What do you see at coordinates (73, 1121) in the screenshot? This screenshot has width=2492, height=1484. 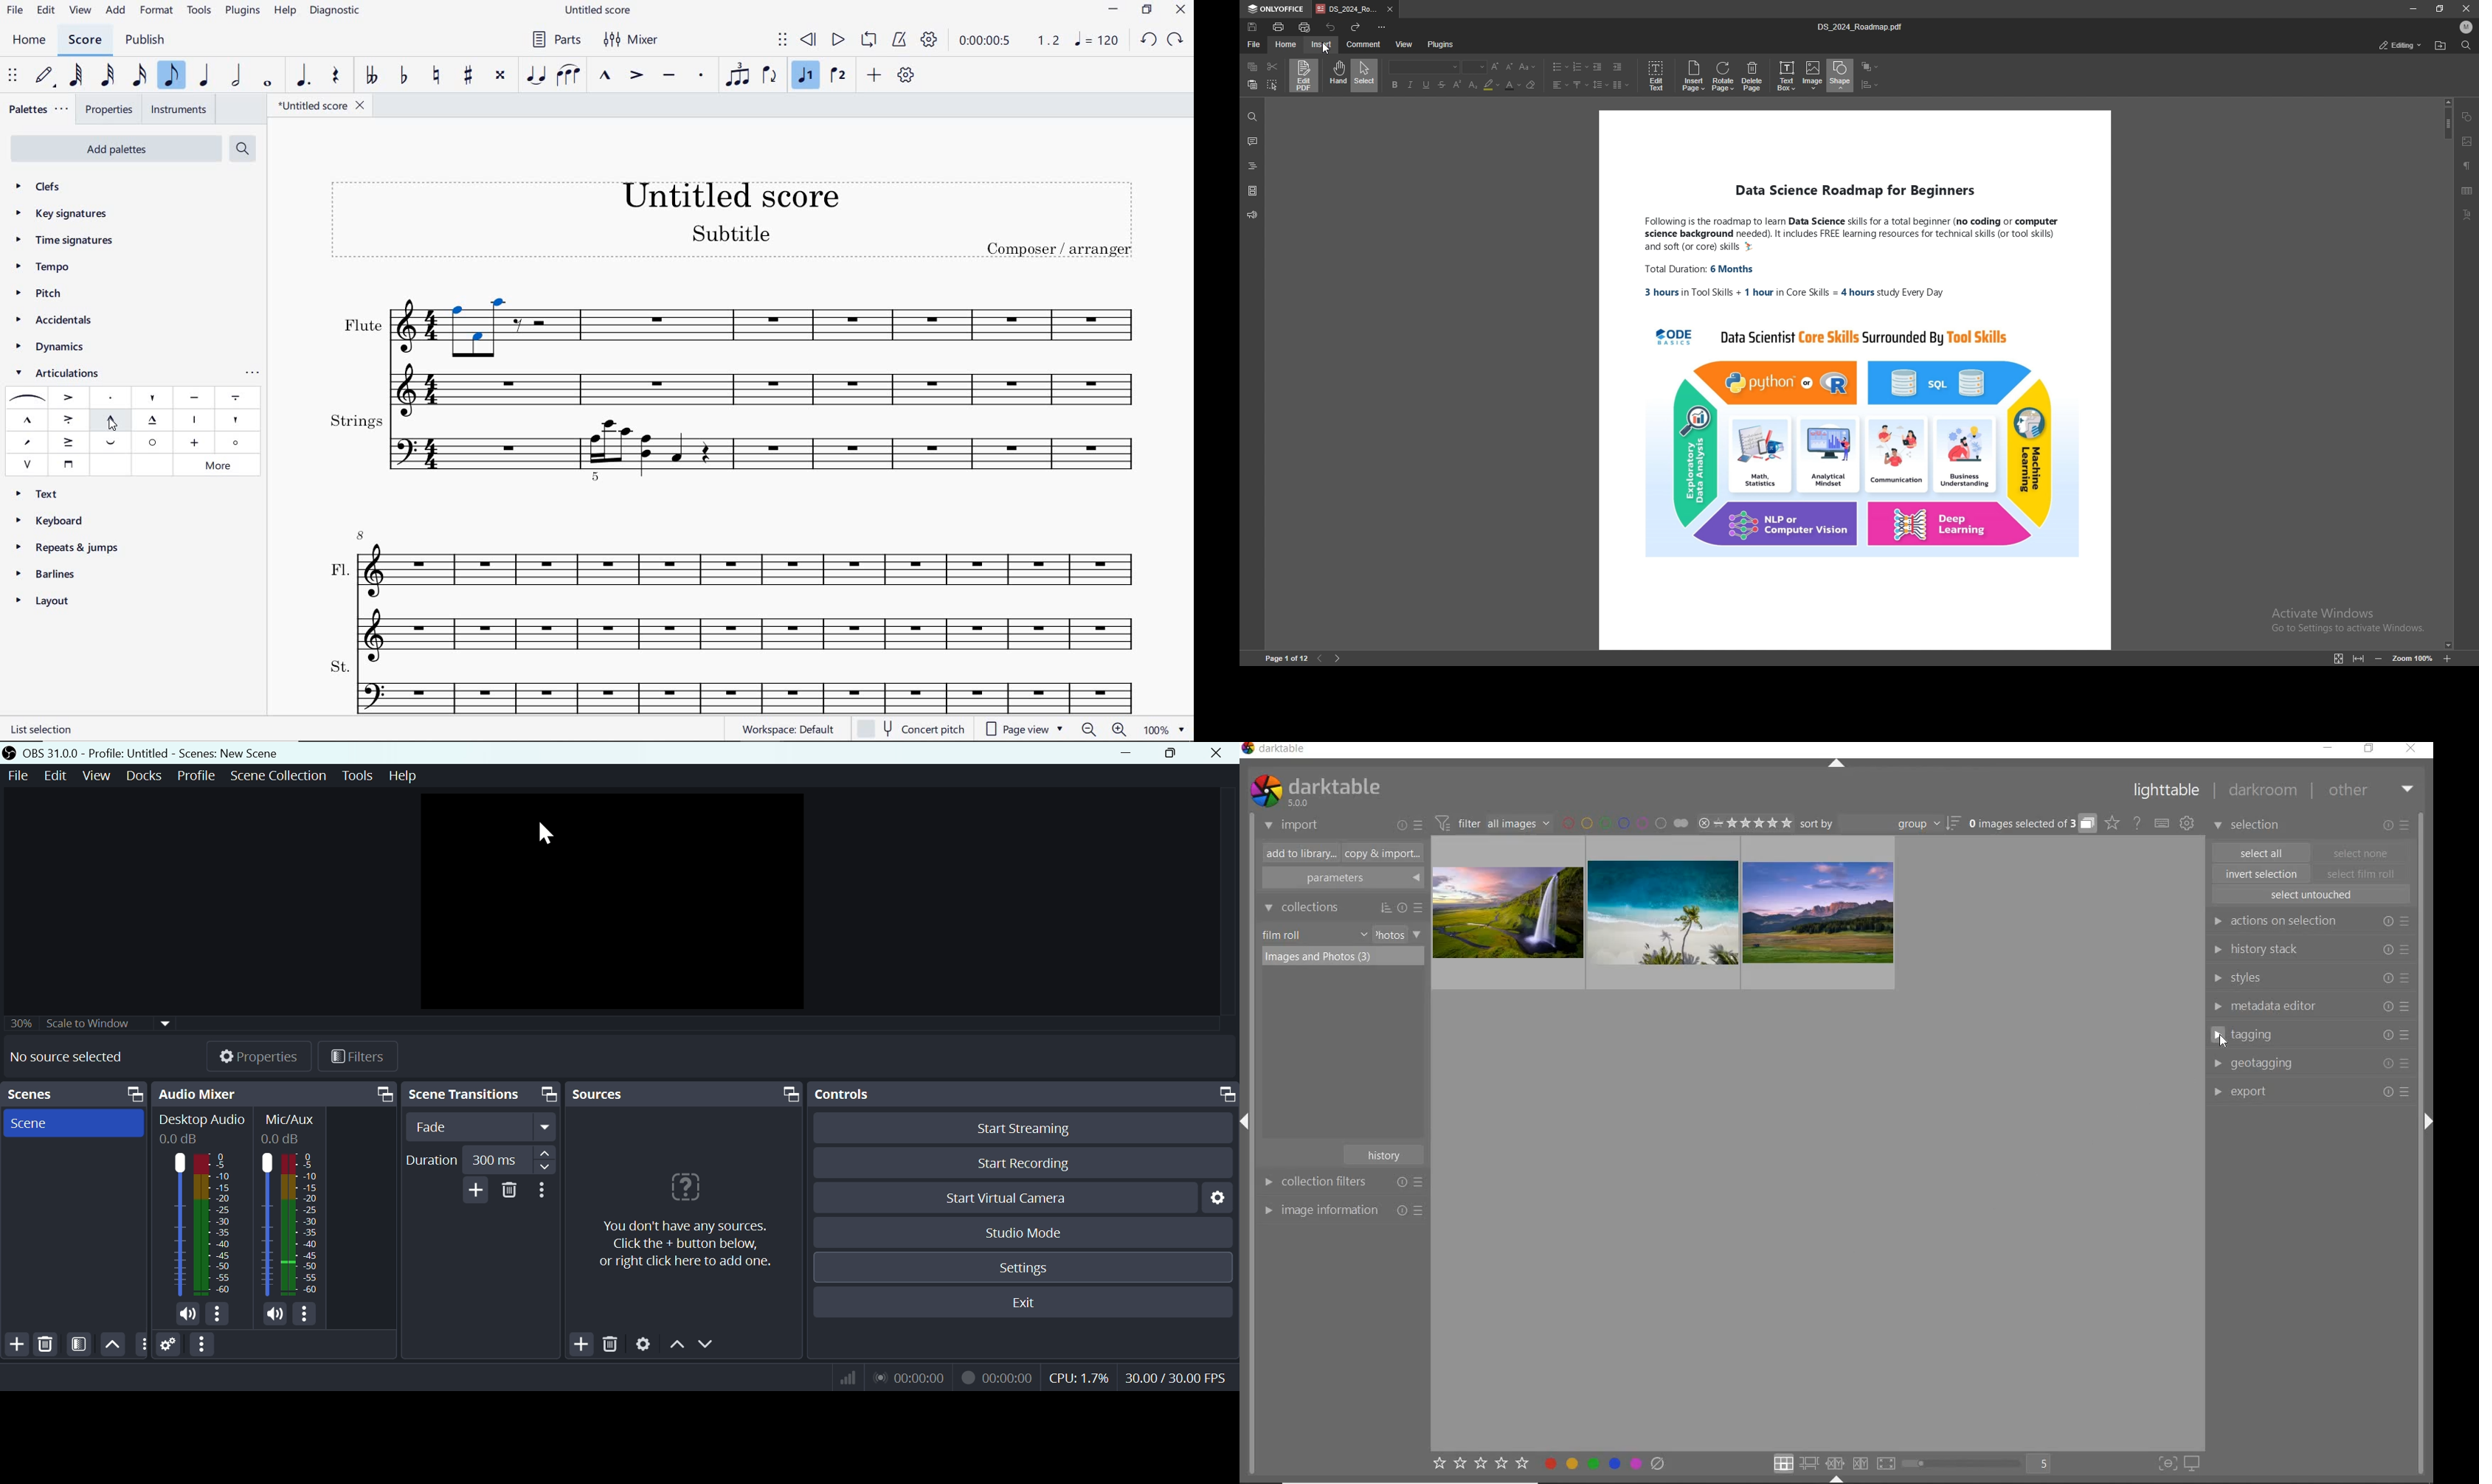 I see `Scenes` at bounding box center [73, 1121].